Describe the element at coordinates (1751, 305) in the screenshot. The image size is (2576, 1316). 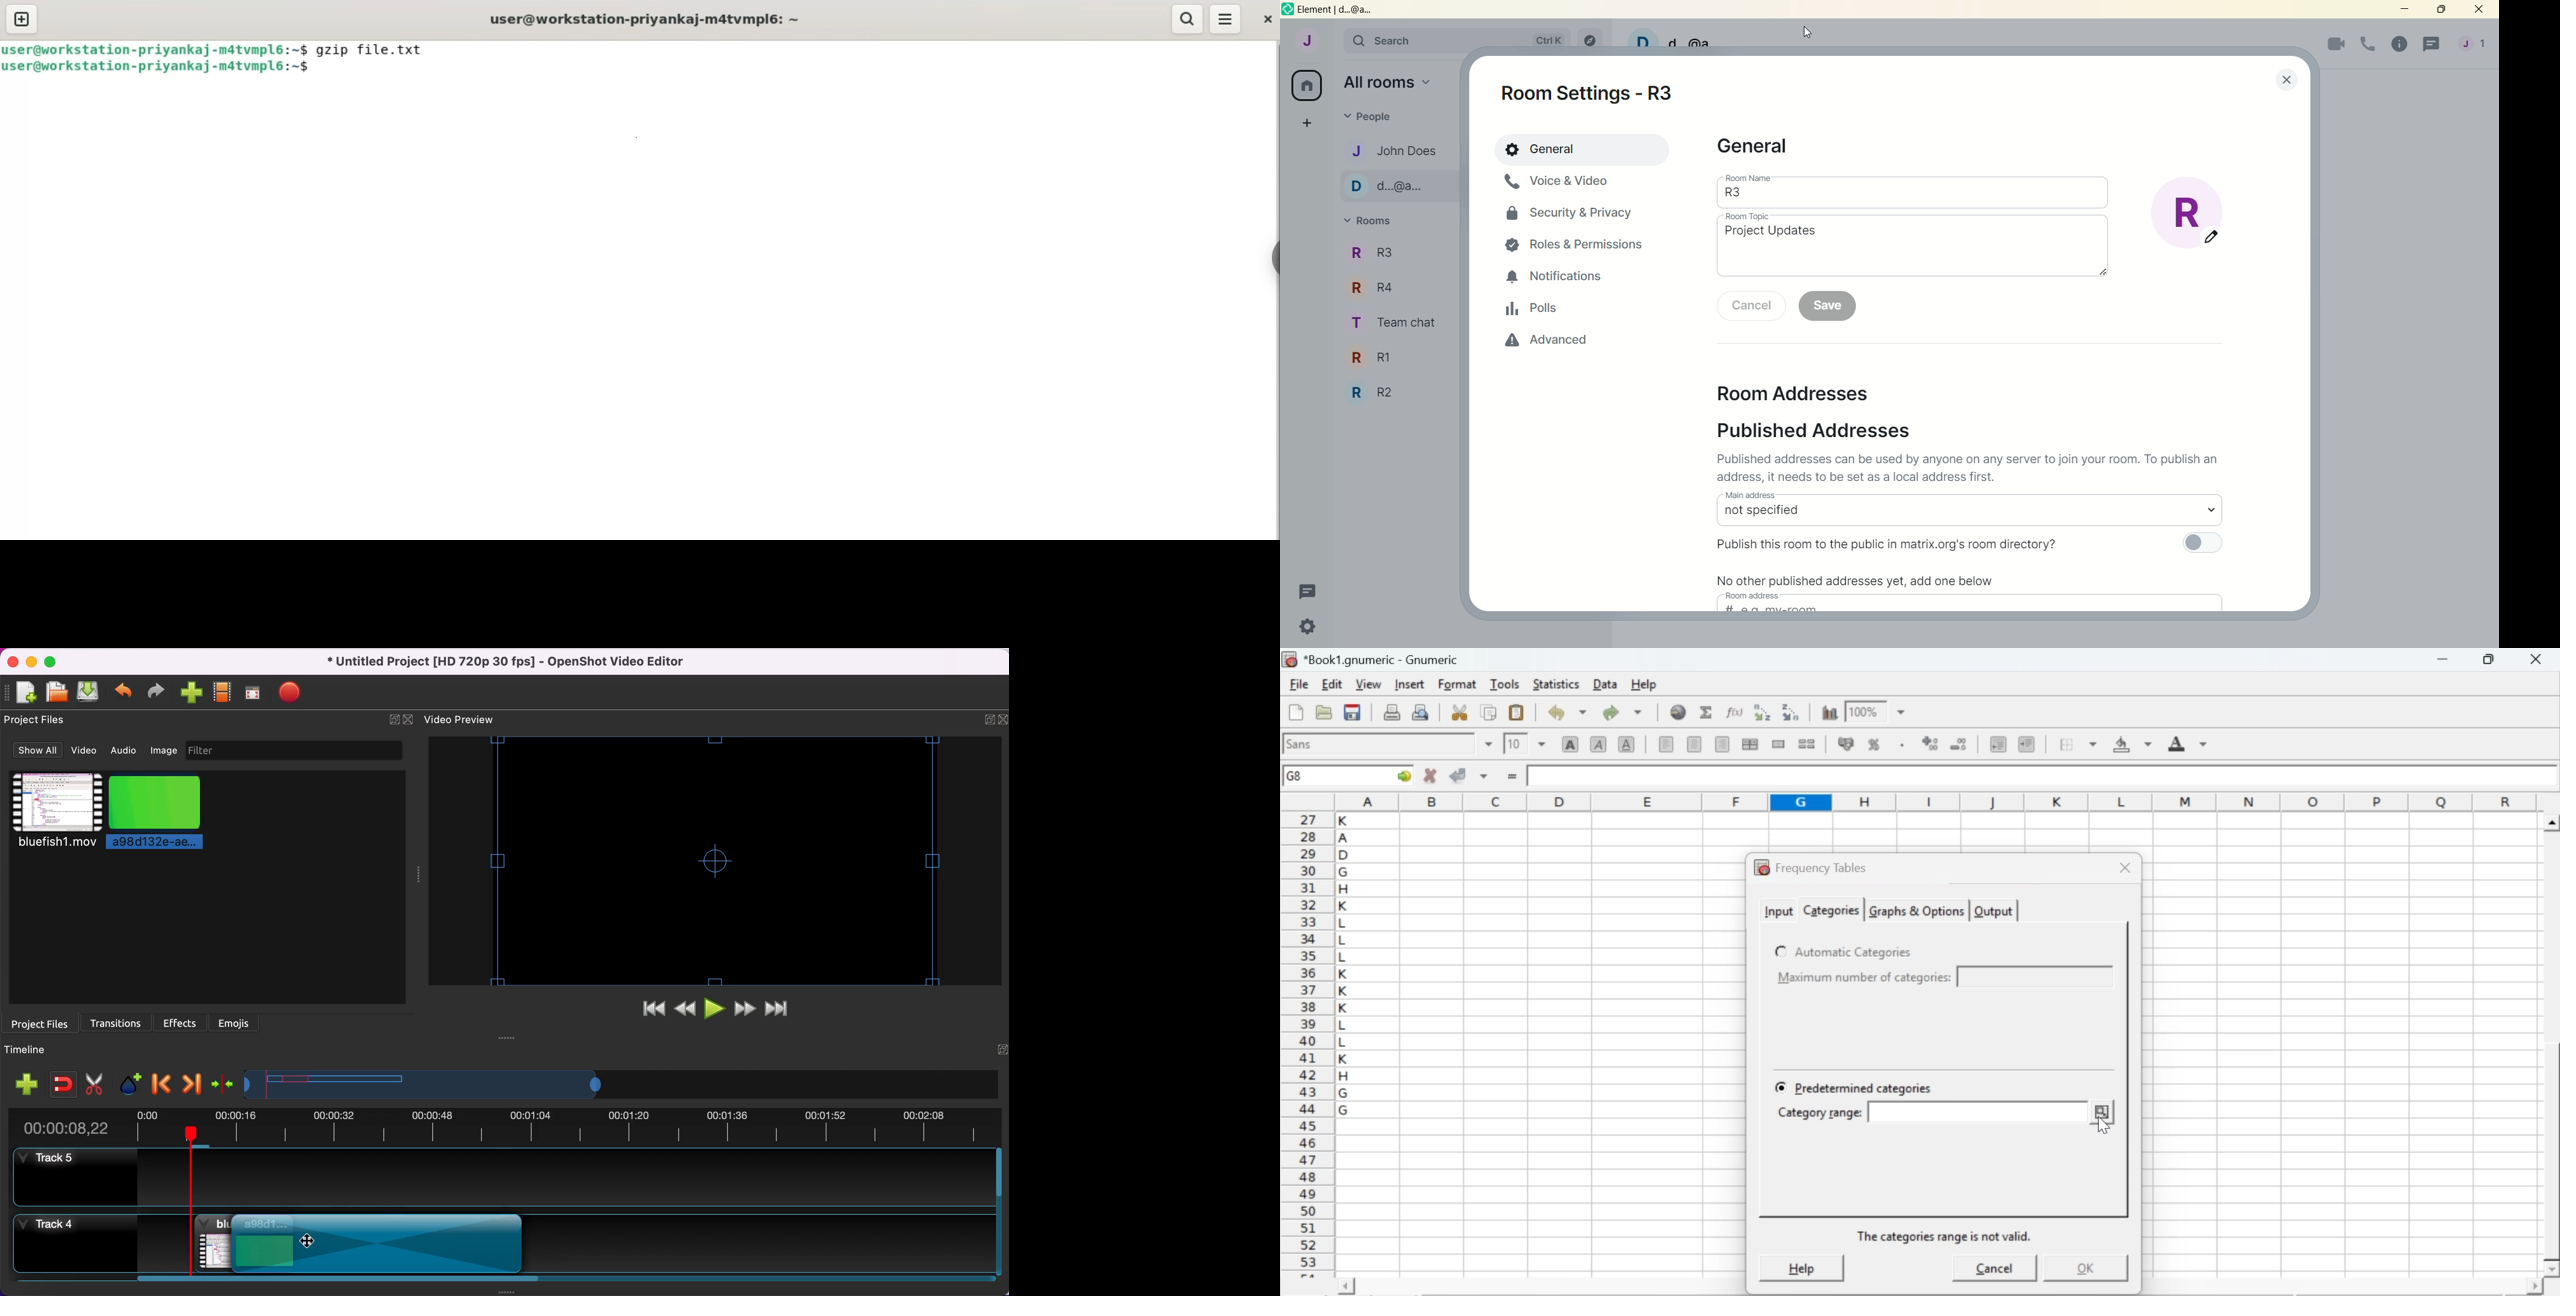
I see `cancel` at that location.